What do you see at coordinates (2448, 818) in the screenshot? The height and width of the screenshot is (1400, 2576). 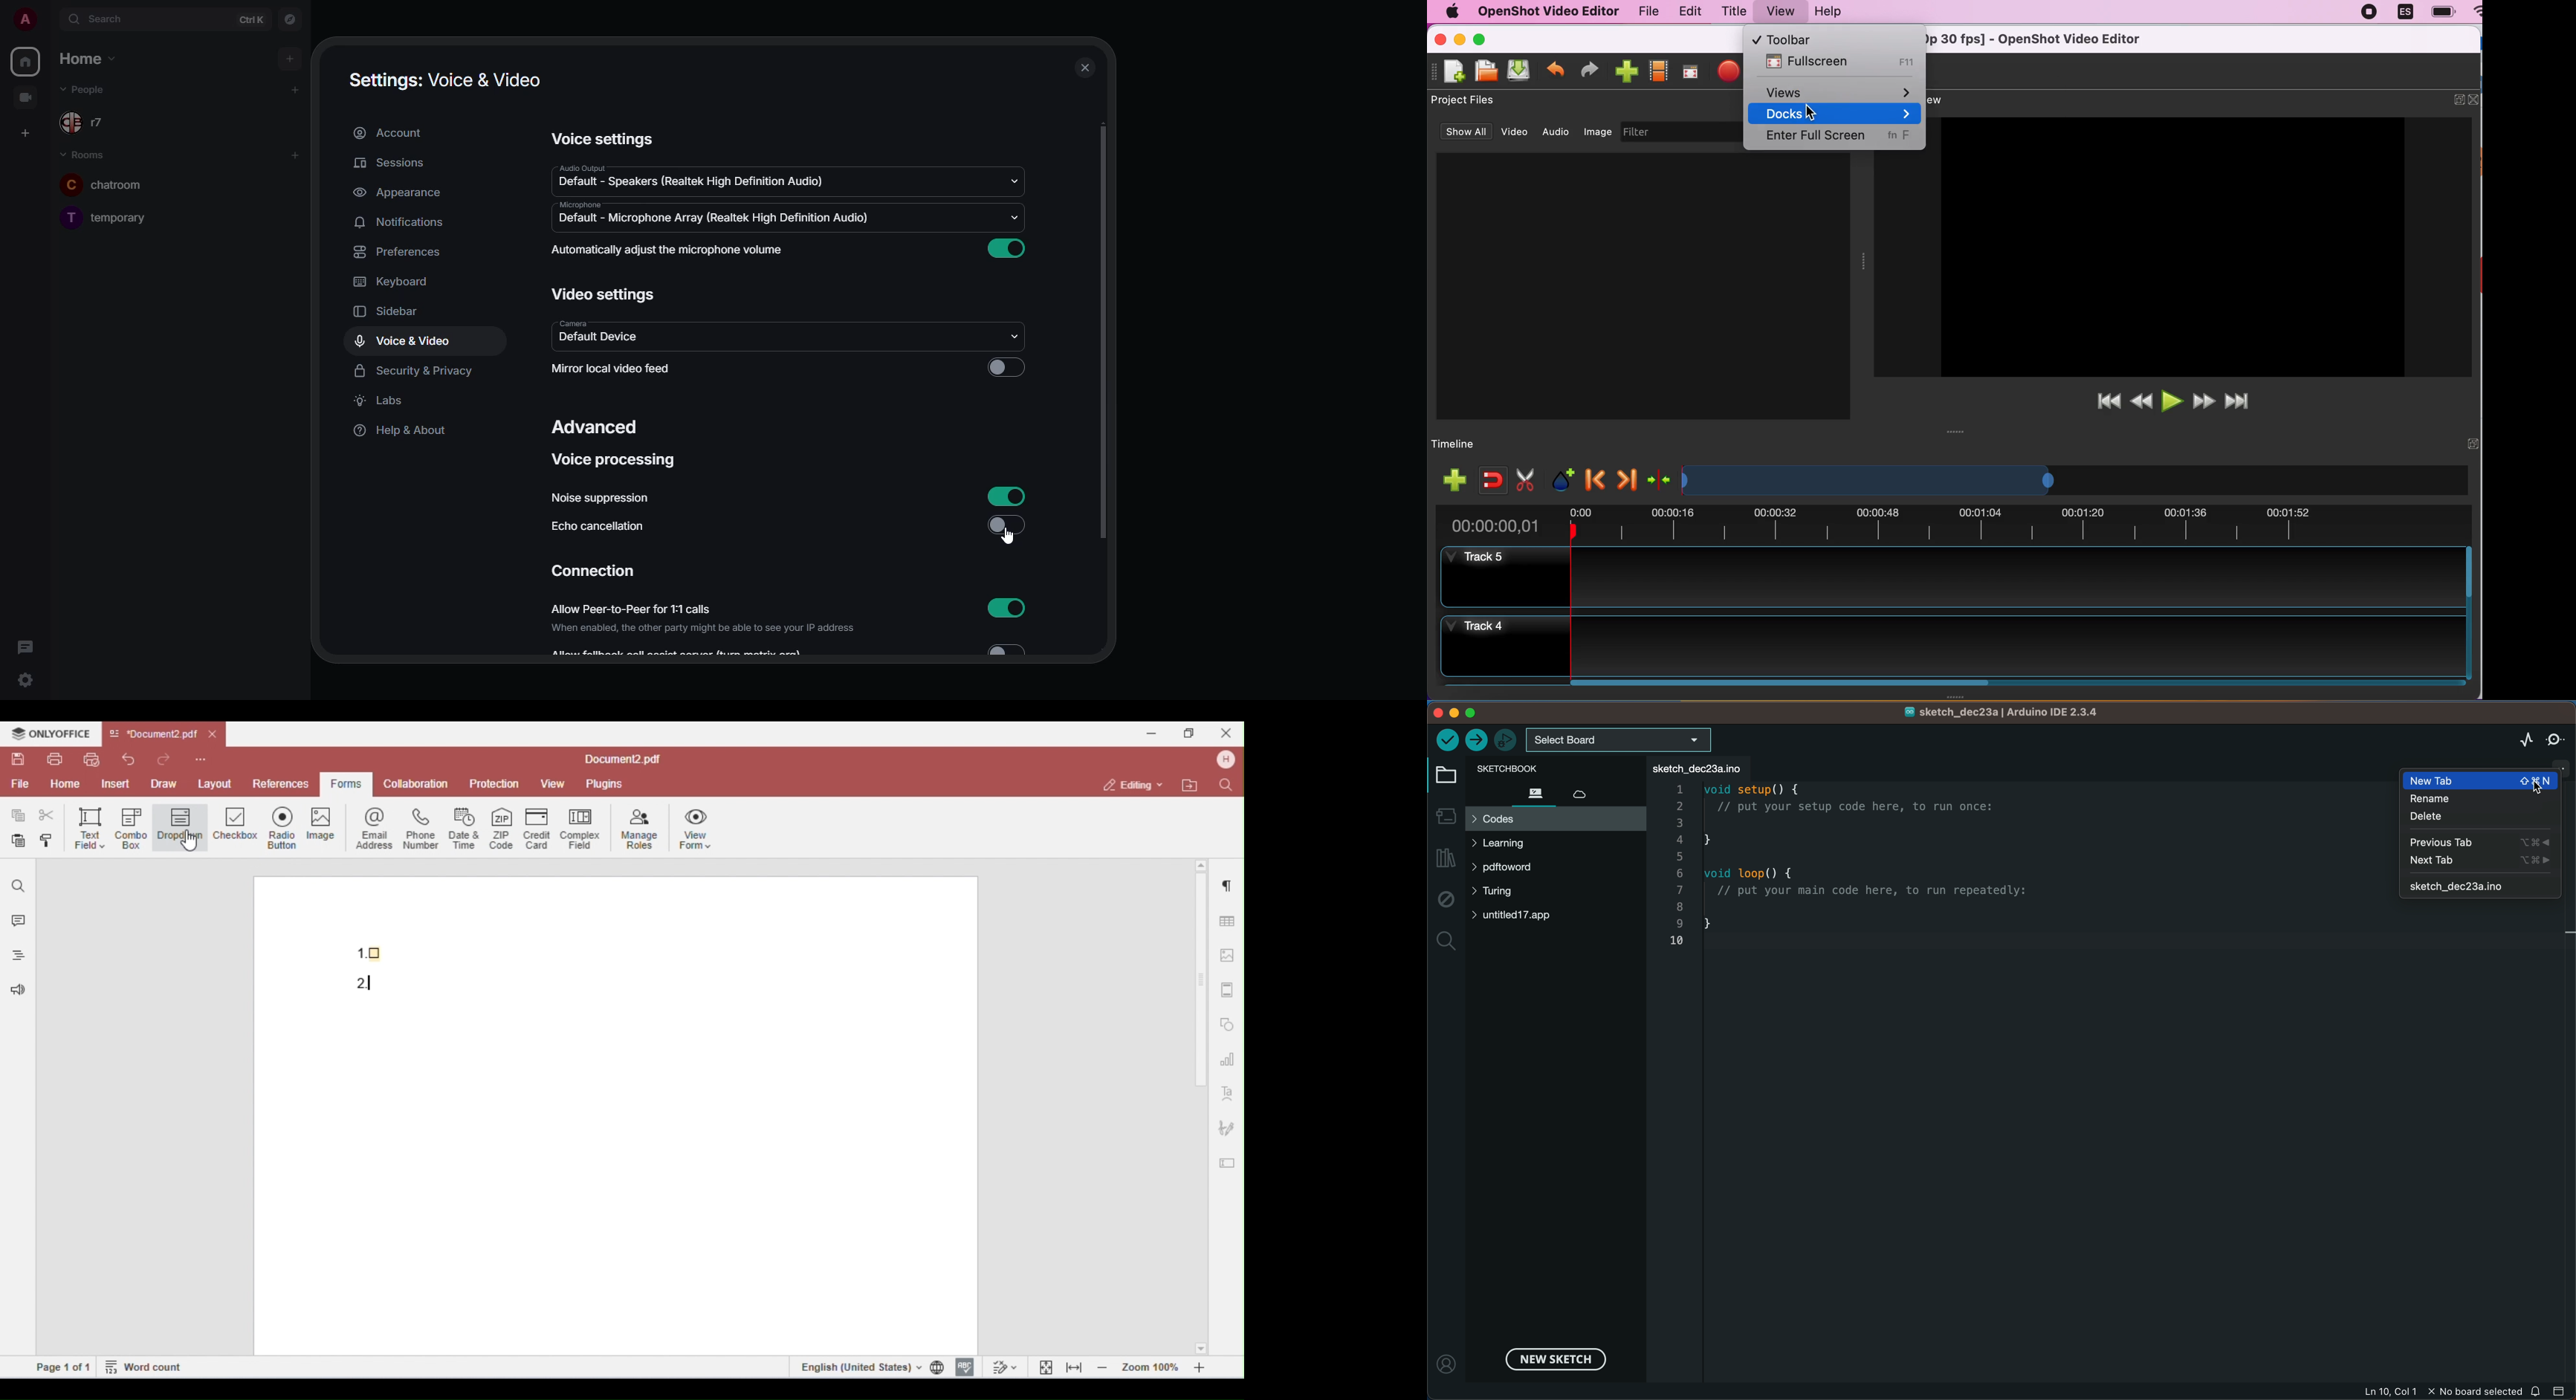 I see `delete` at bounding box center [2448, 818].